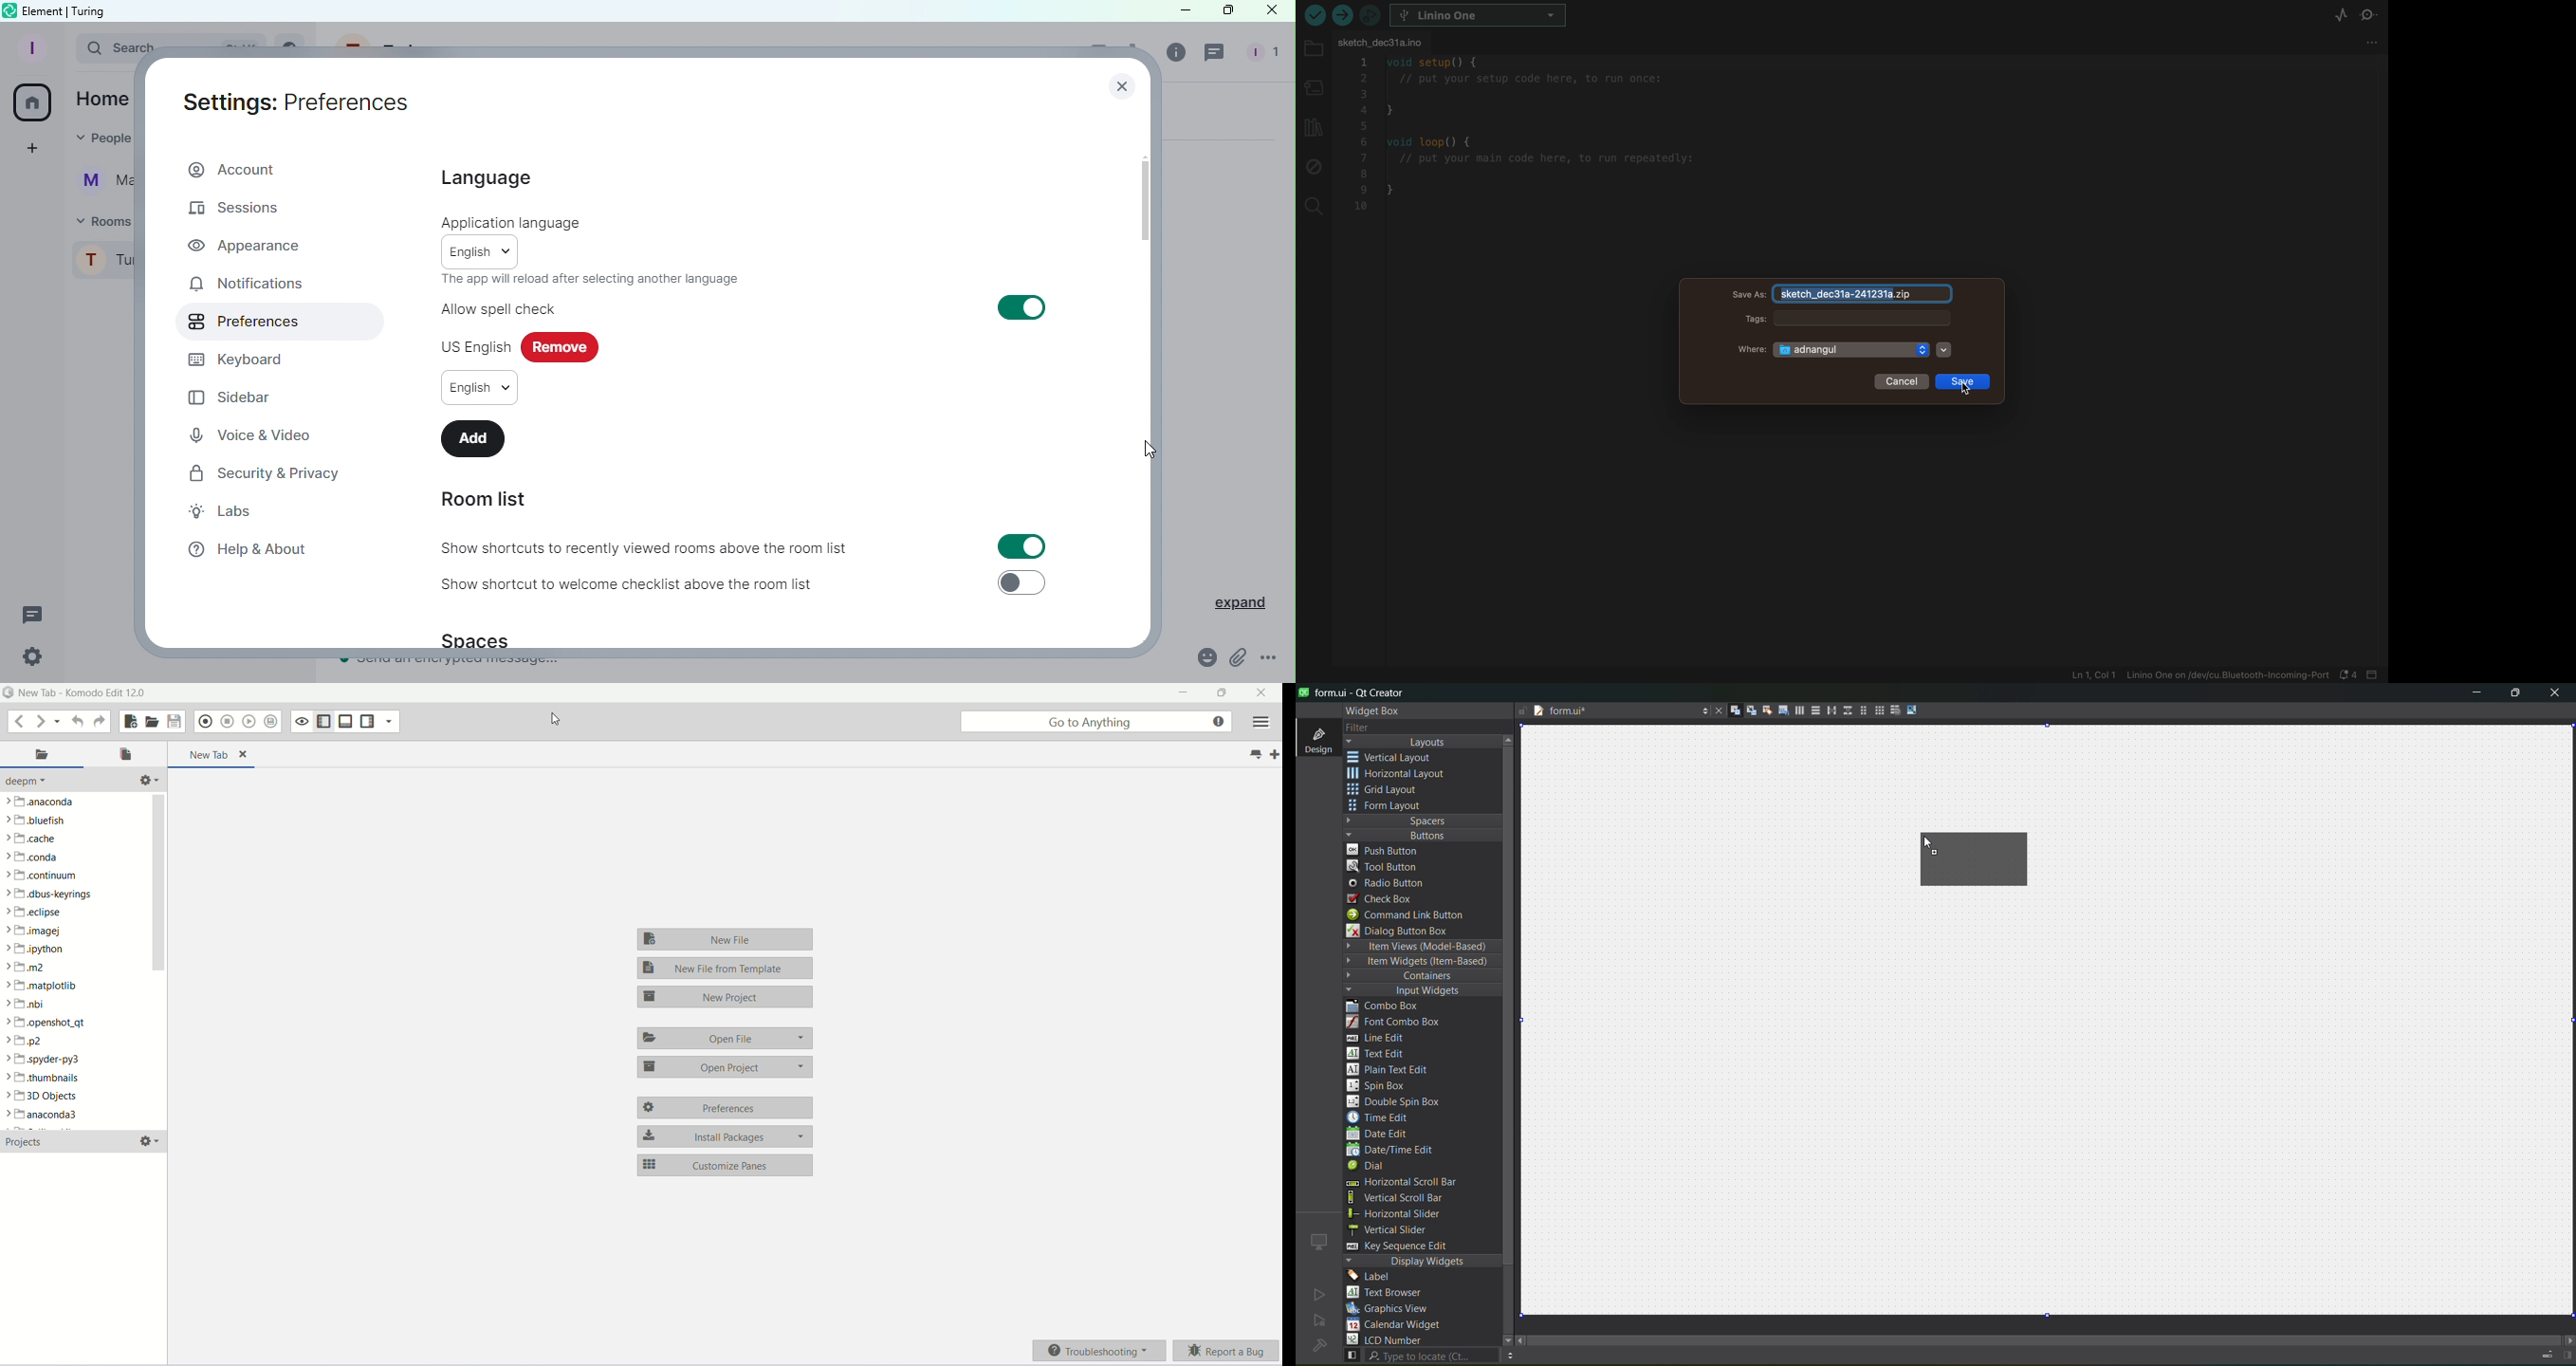  What do you see at coordinates (33, 660) in the screenshot?
I see `Quick settings` at bounding box center [33, 660].